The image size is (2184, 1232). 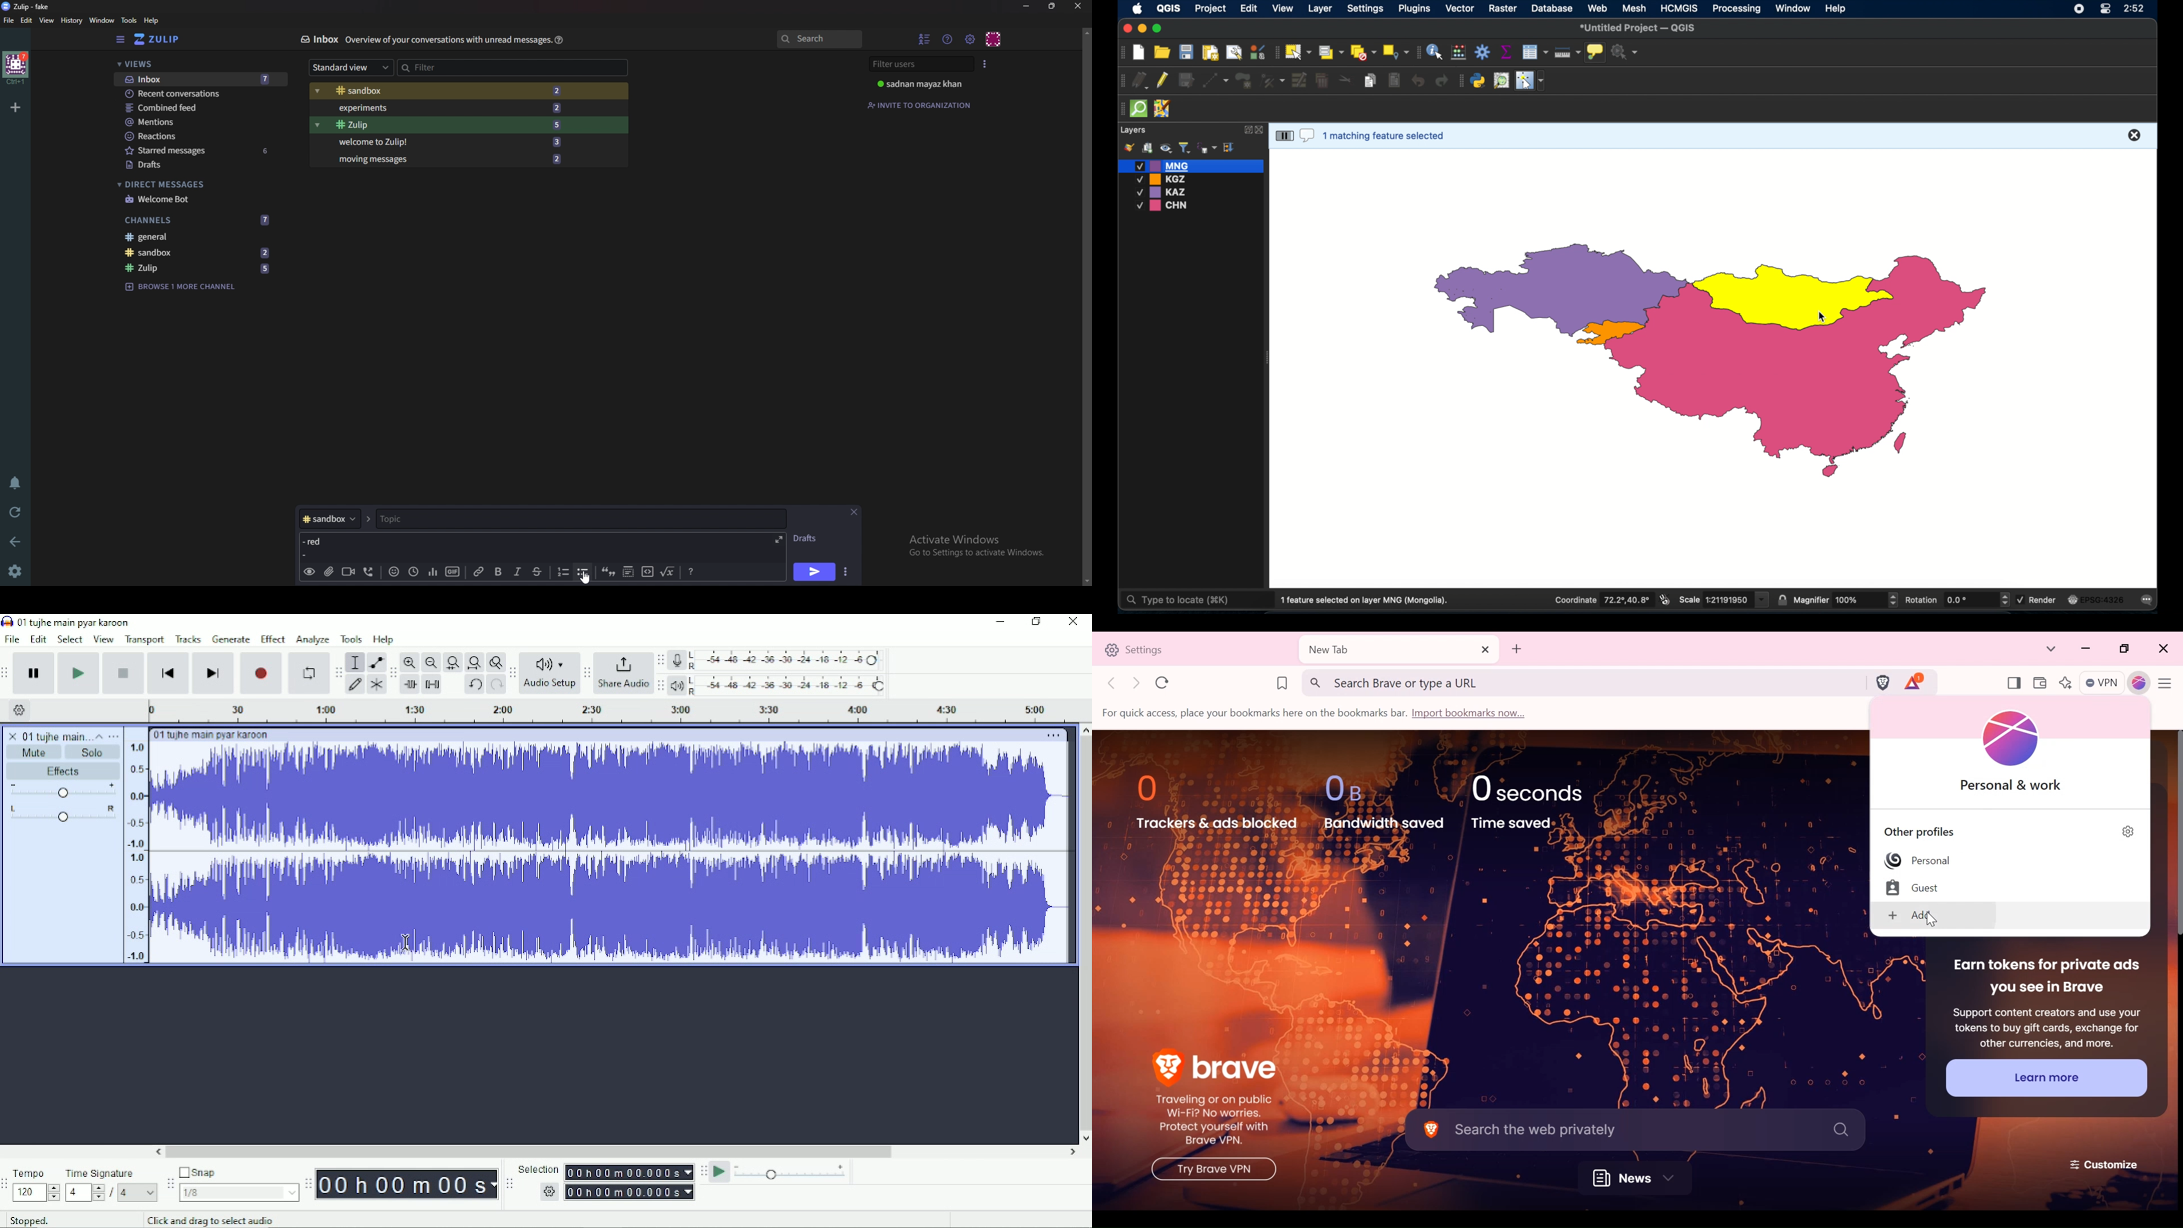 What do you see at coordinates (583, 573) in the screenshot?
I see `Bullet list` at bounding box center [583, 573].